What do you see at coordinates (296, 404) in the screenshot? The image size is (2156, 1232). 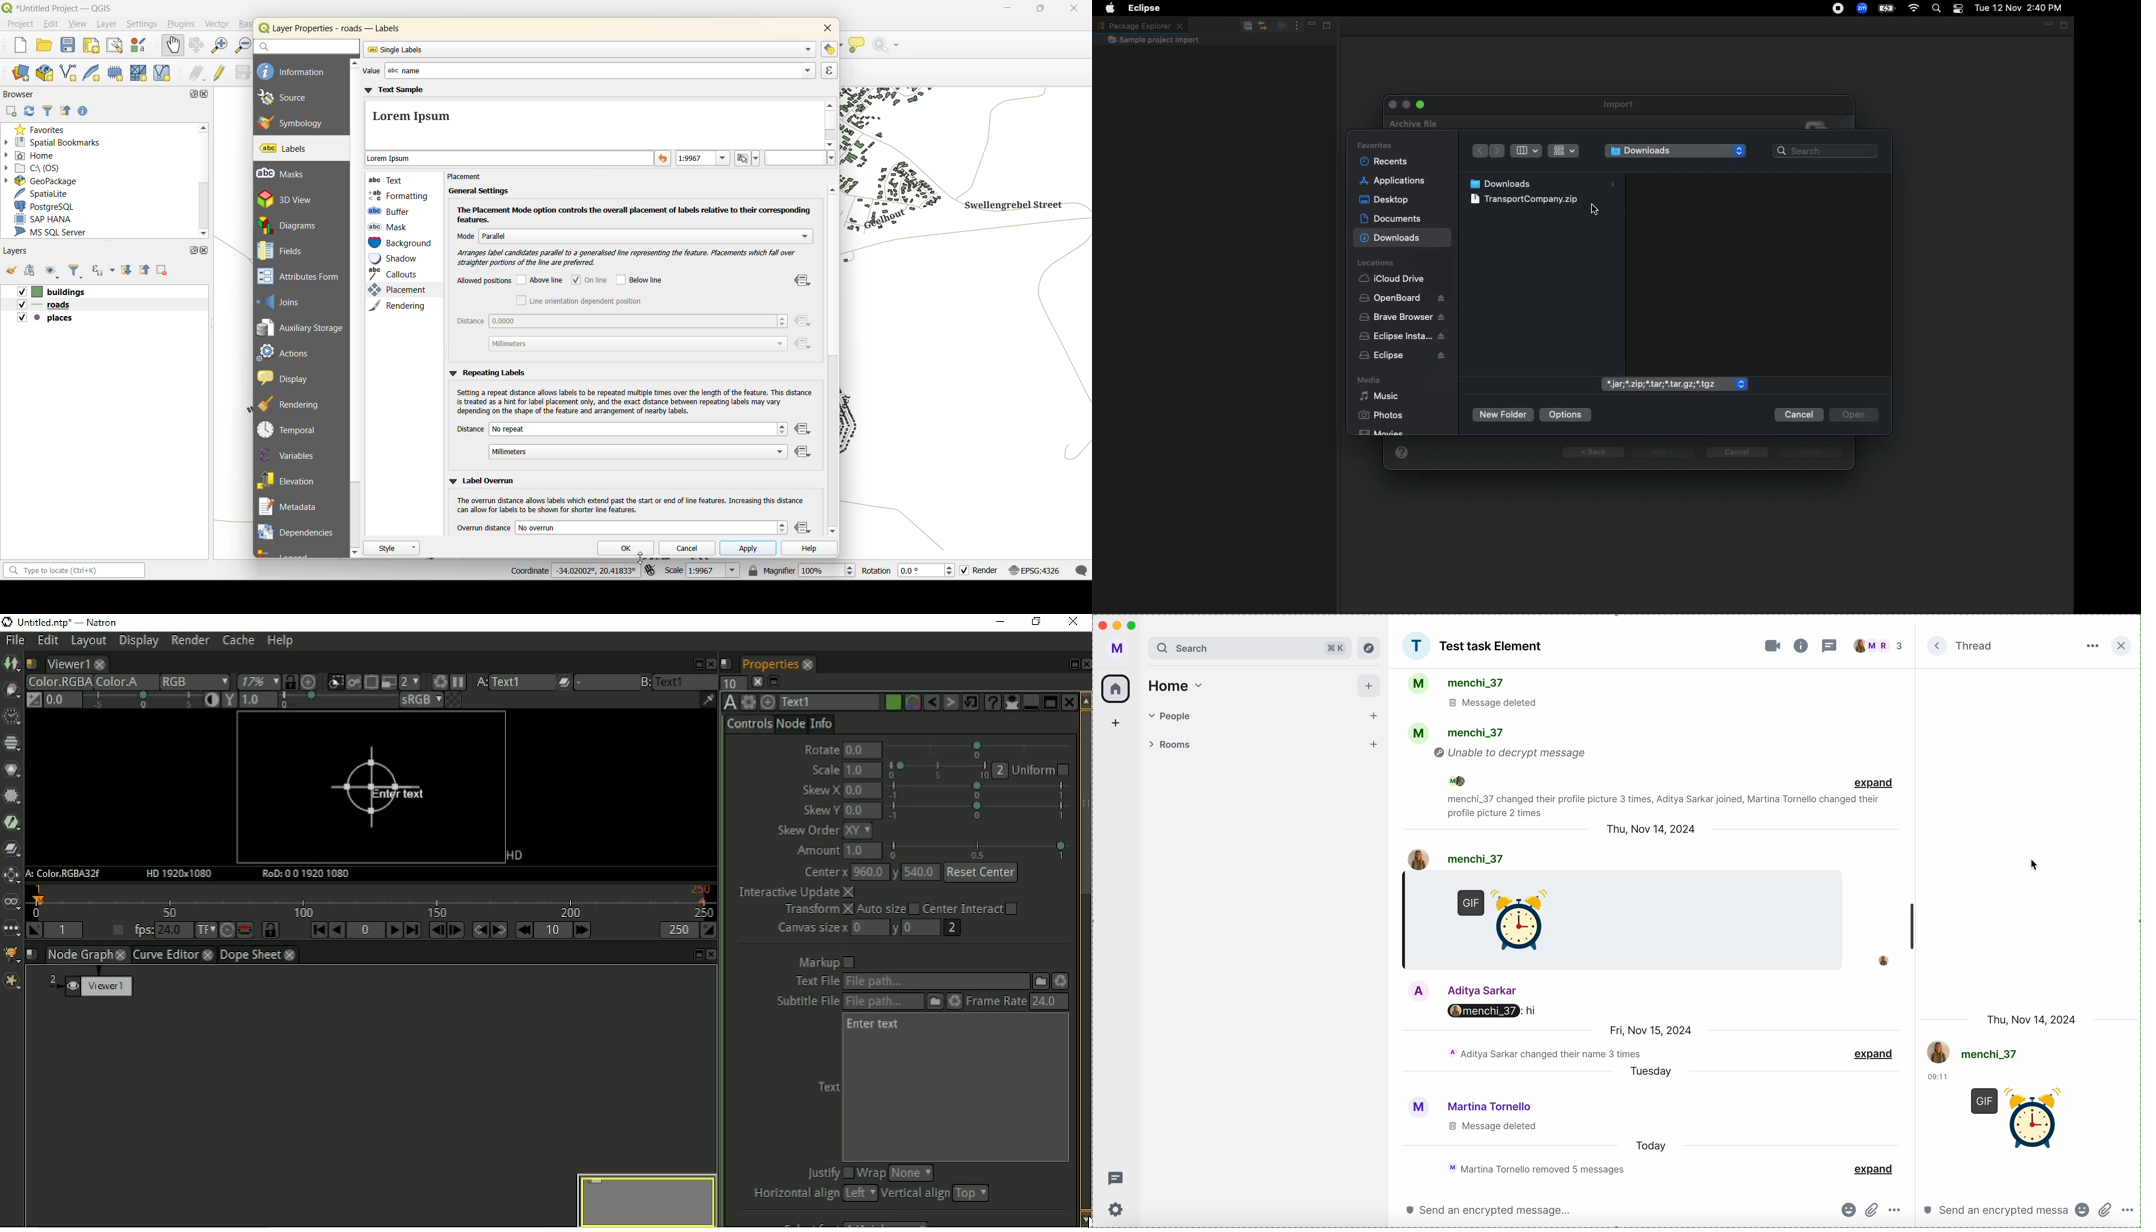 I see `rendering` at bounding box center [296, 404].